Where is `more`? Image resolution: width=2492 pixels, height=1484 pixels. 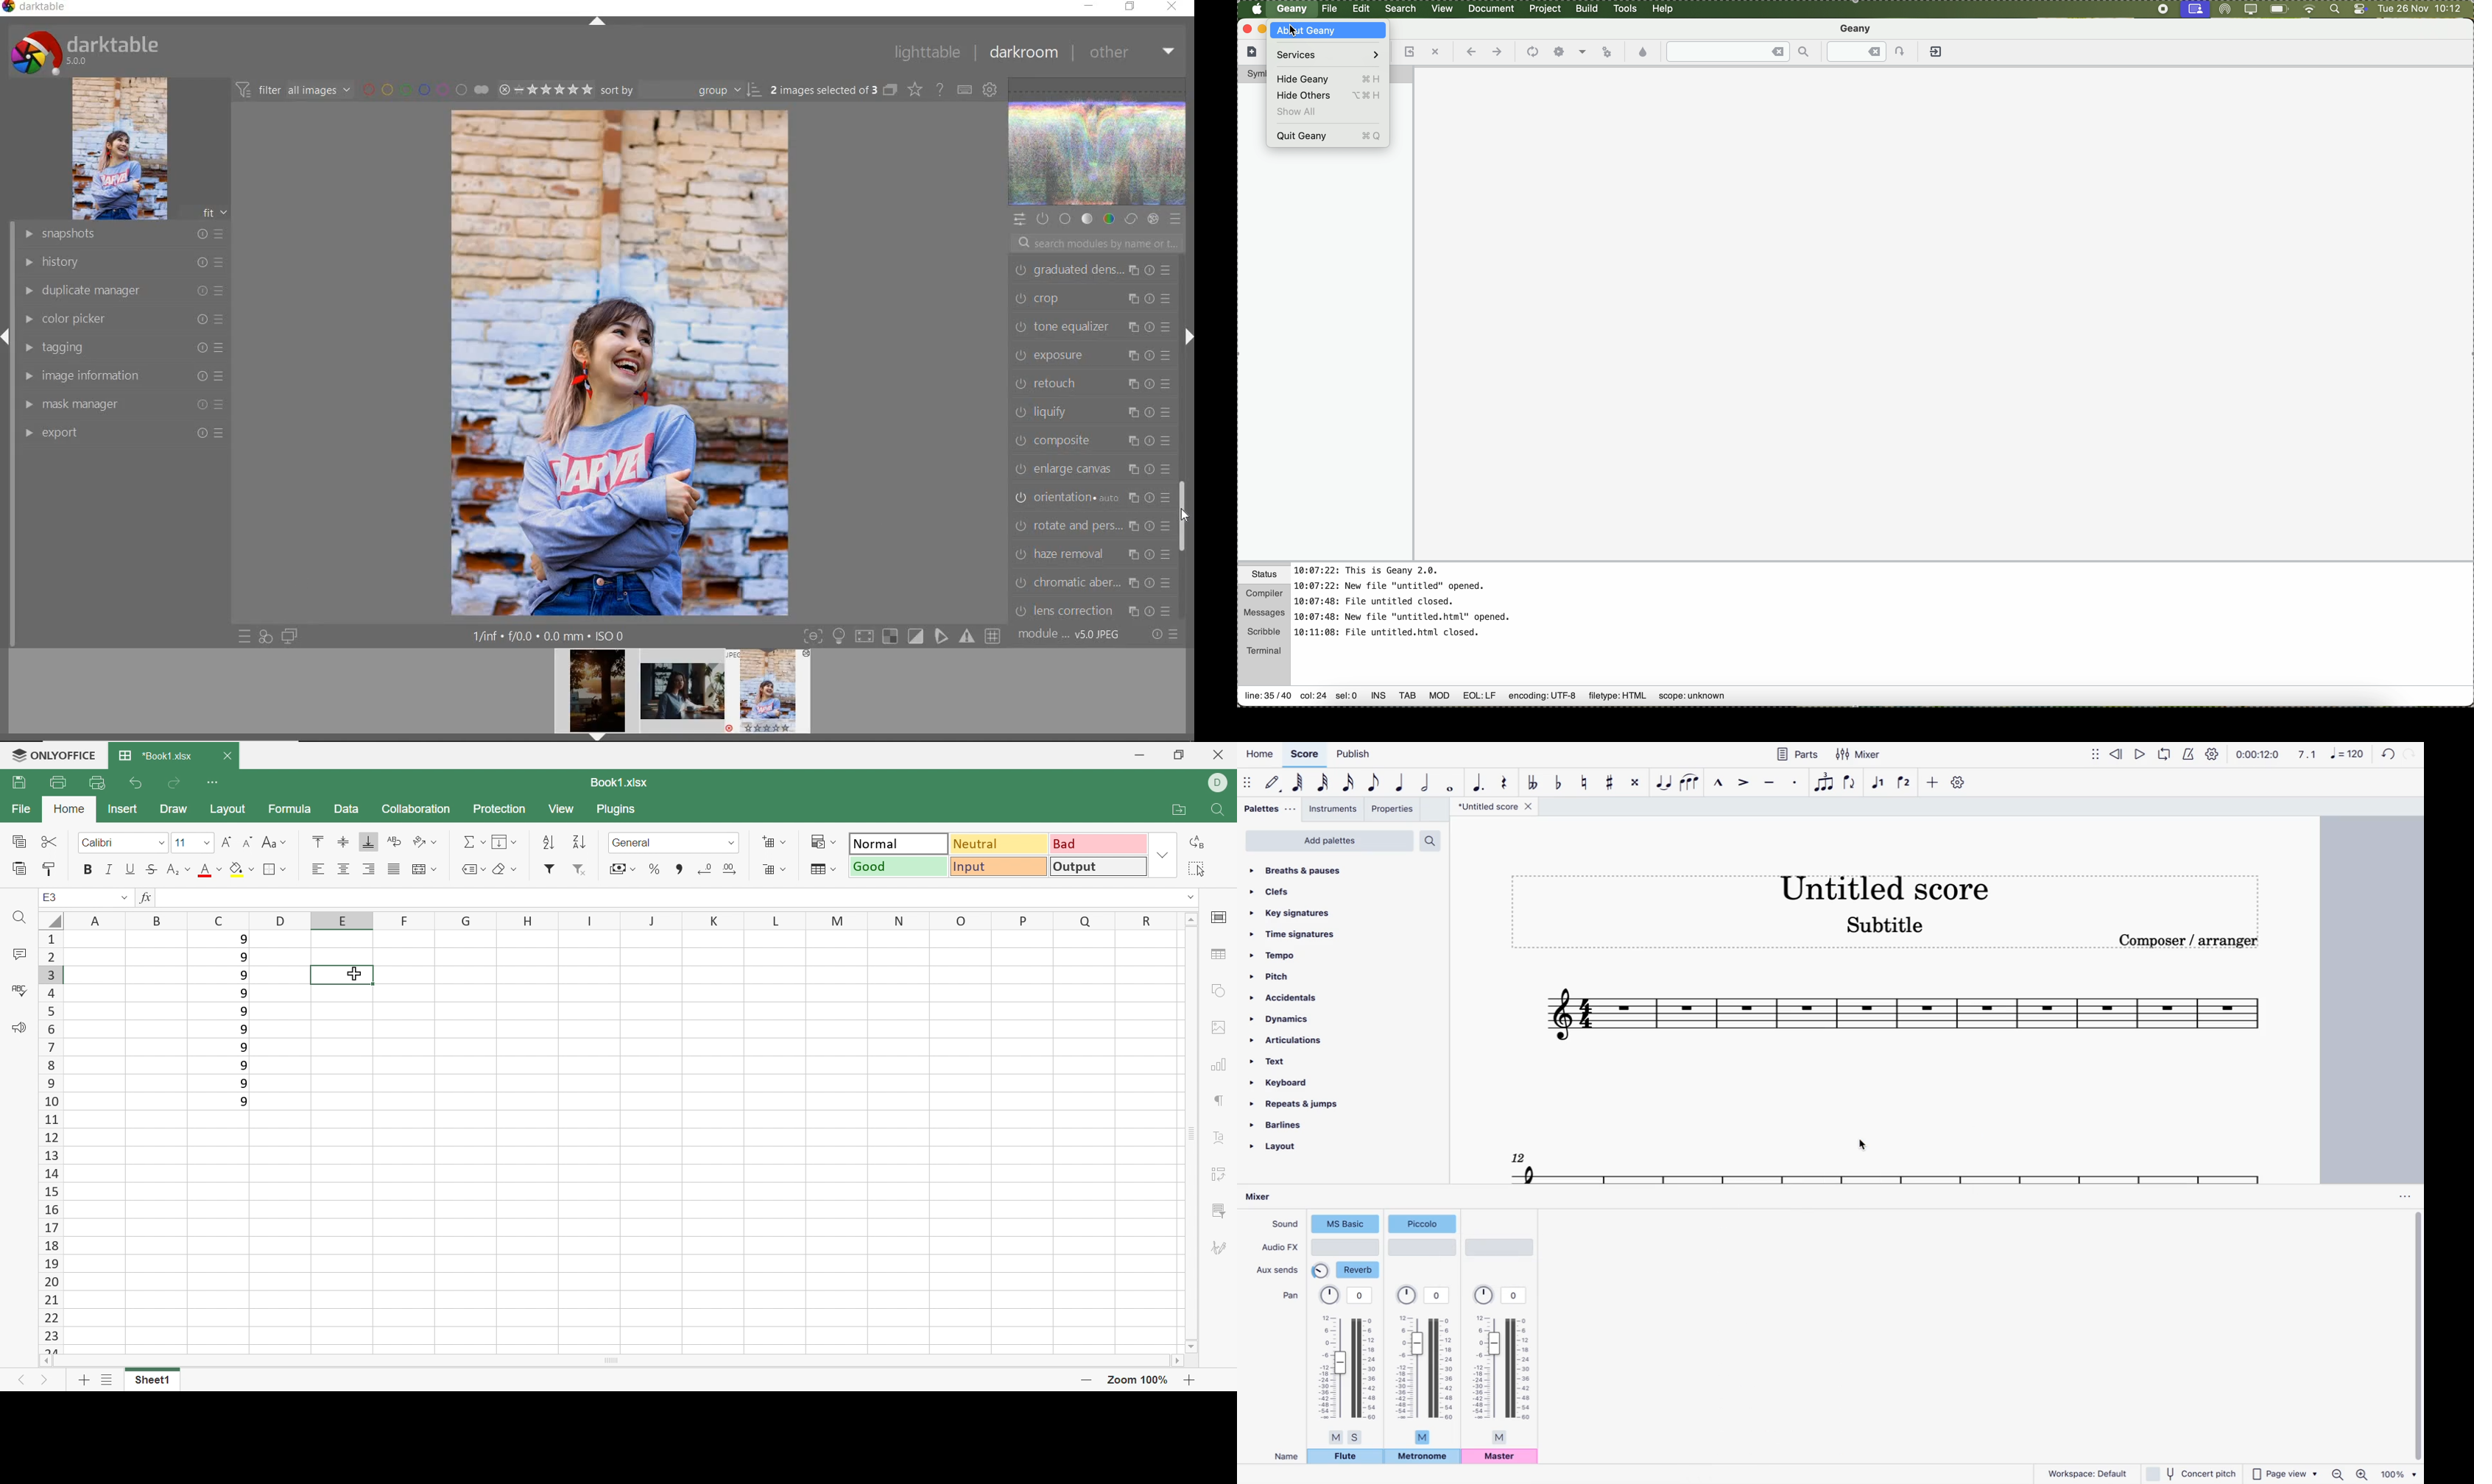
more is located at coordinates (1933, 783).